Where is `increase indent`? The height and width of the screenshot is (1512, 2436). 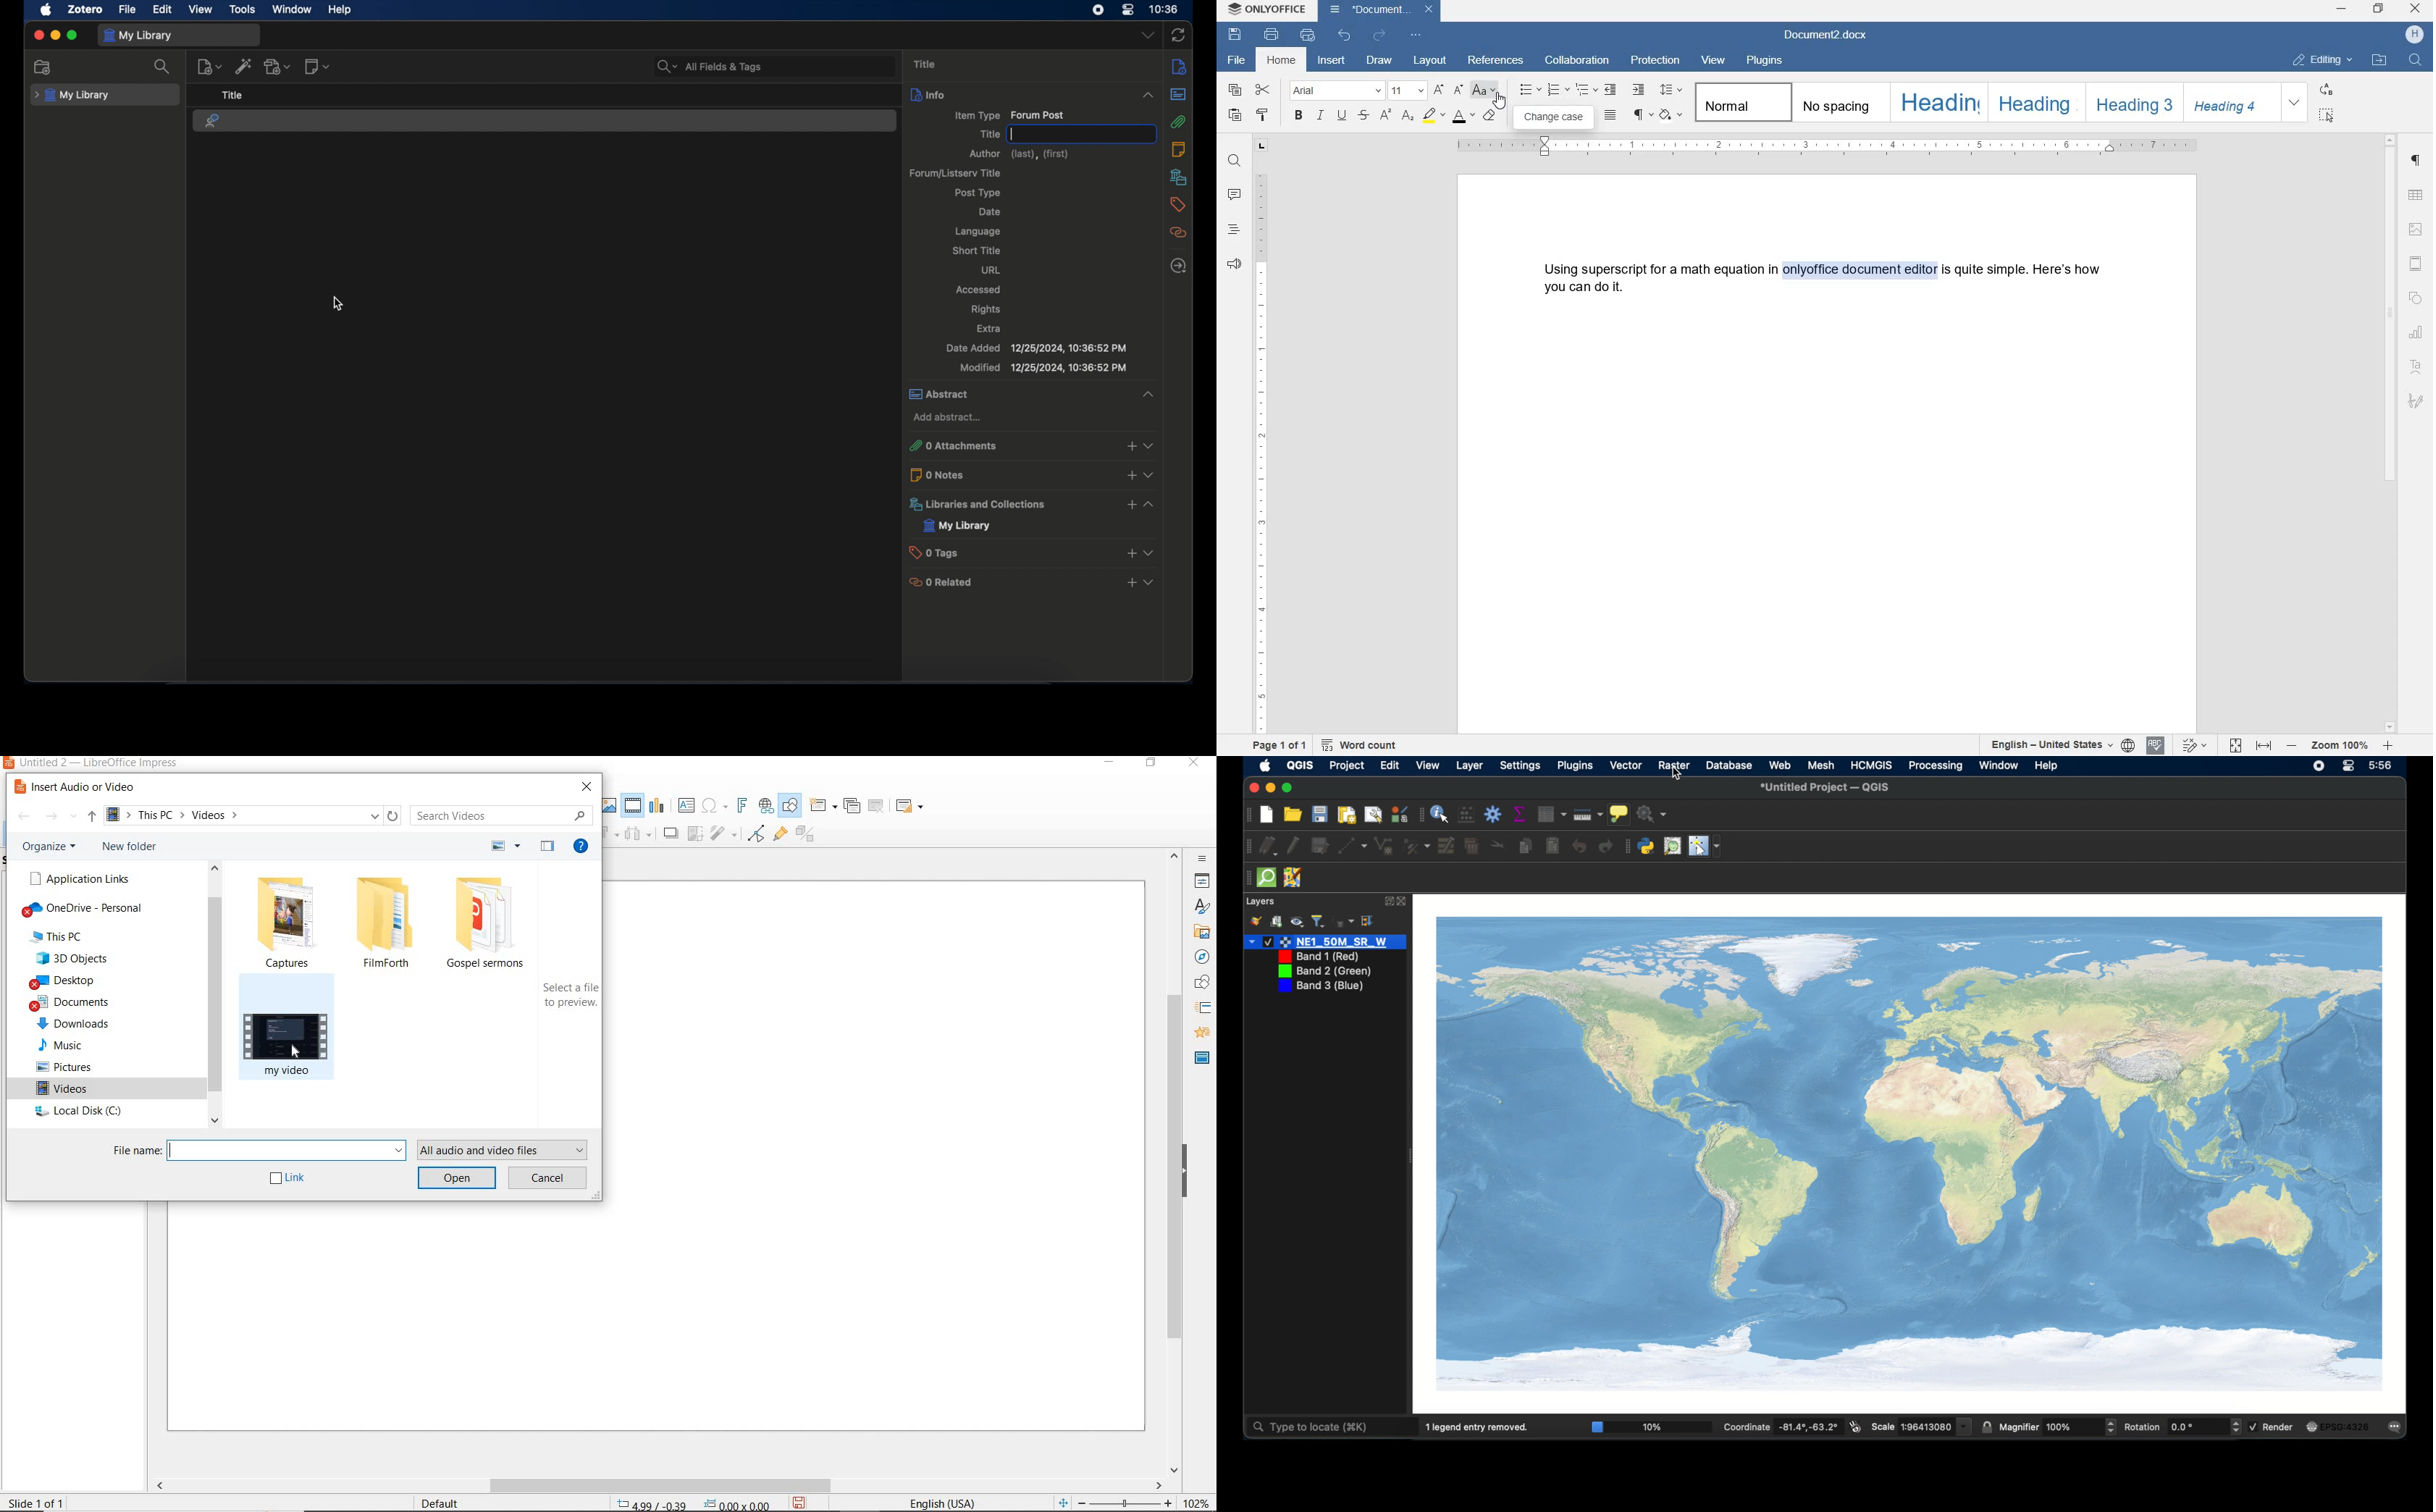 increase indent is located at coordinates (1638, 90).